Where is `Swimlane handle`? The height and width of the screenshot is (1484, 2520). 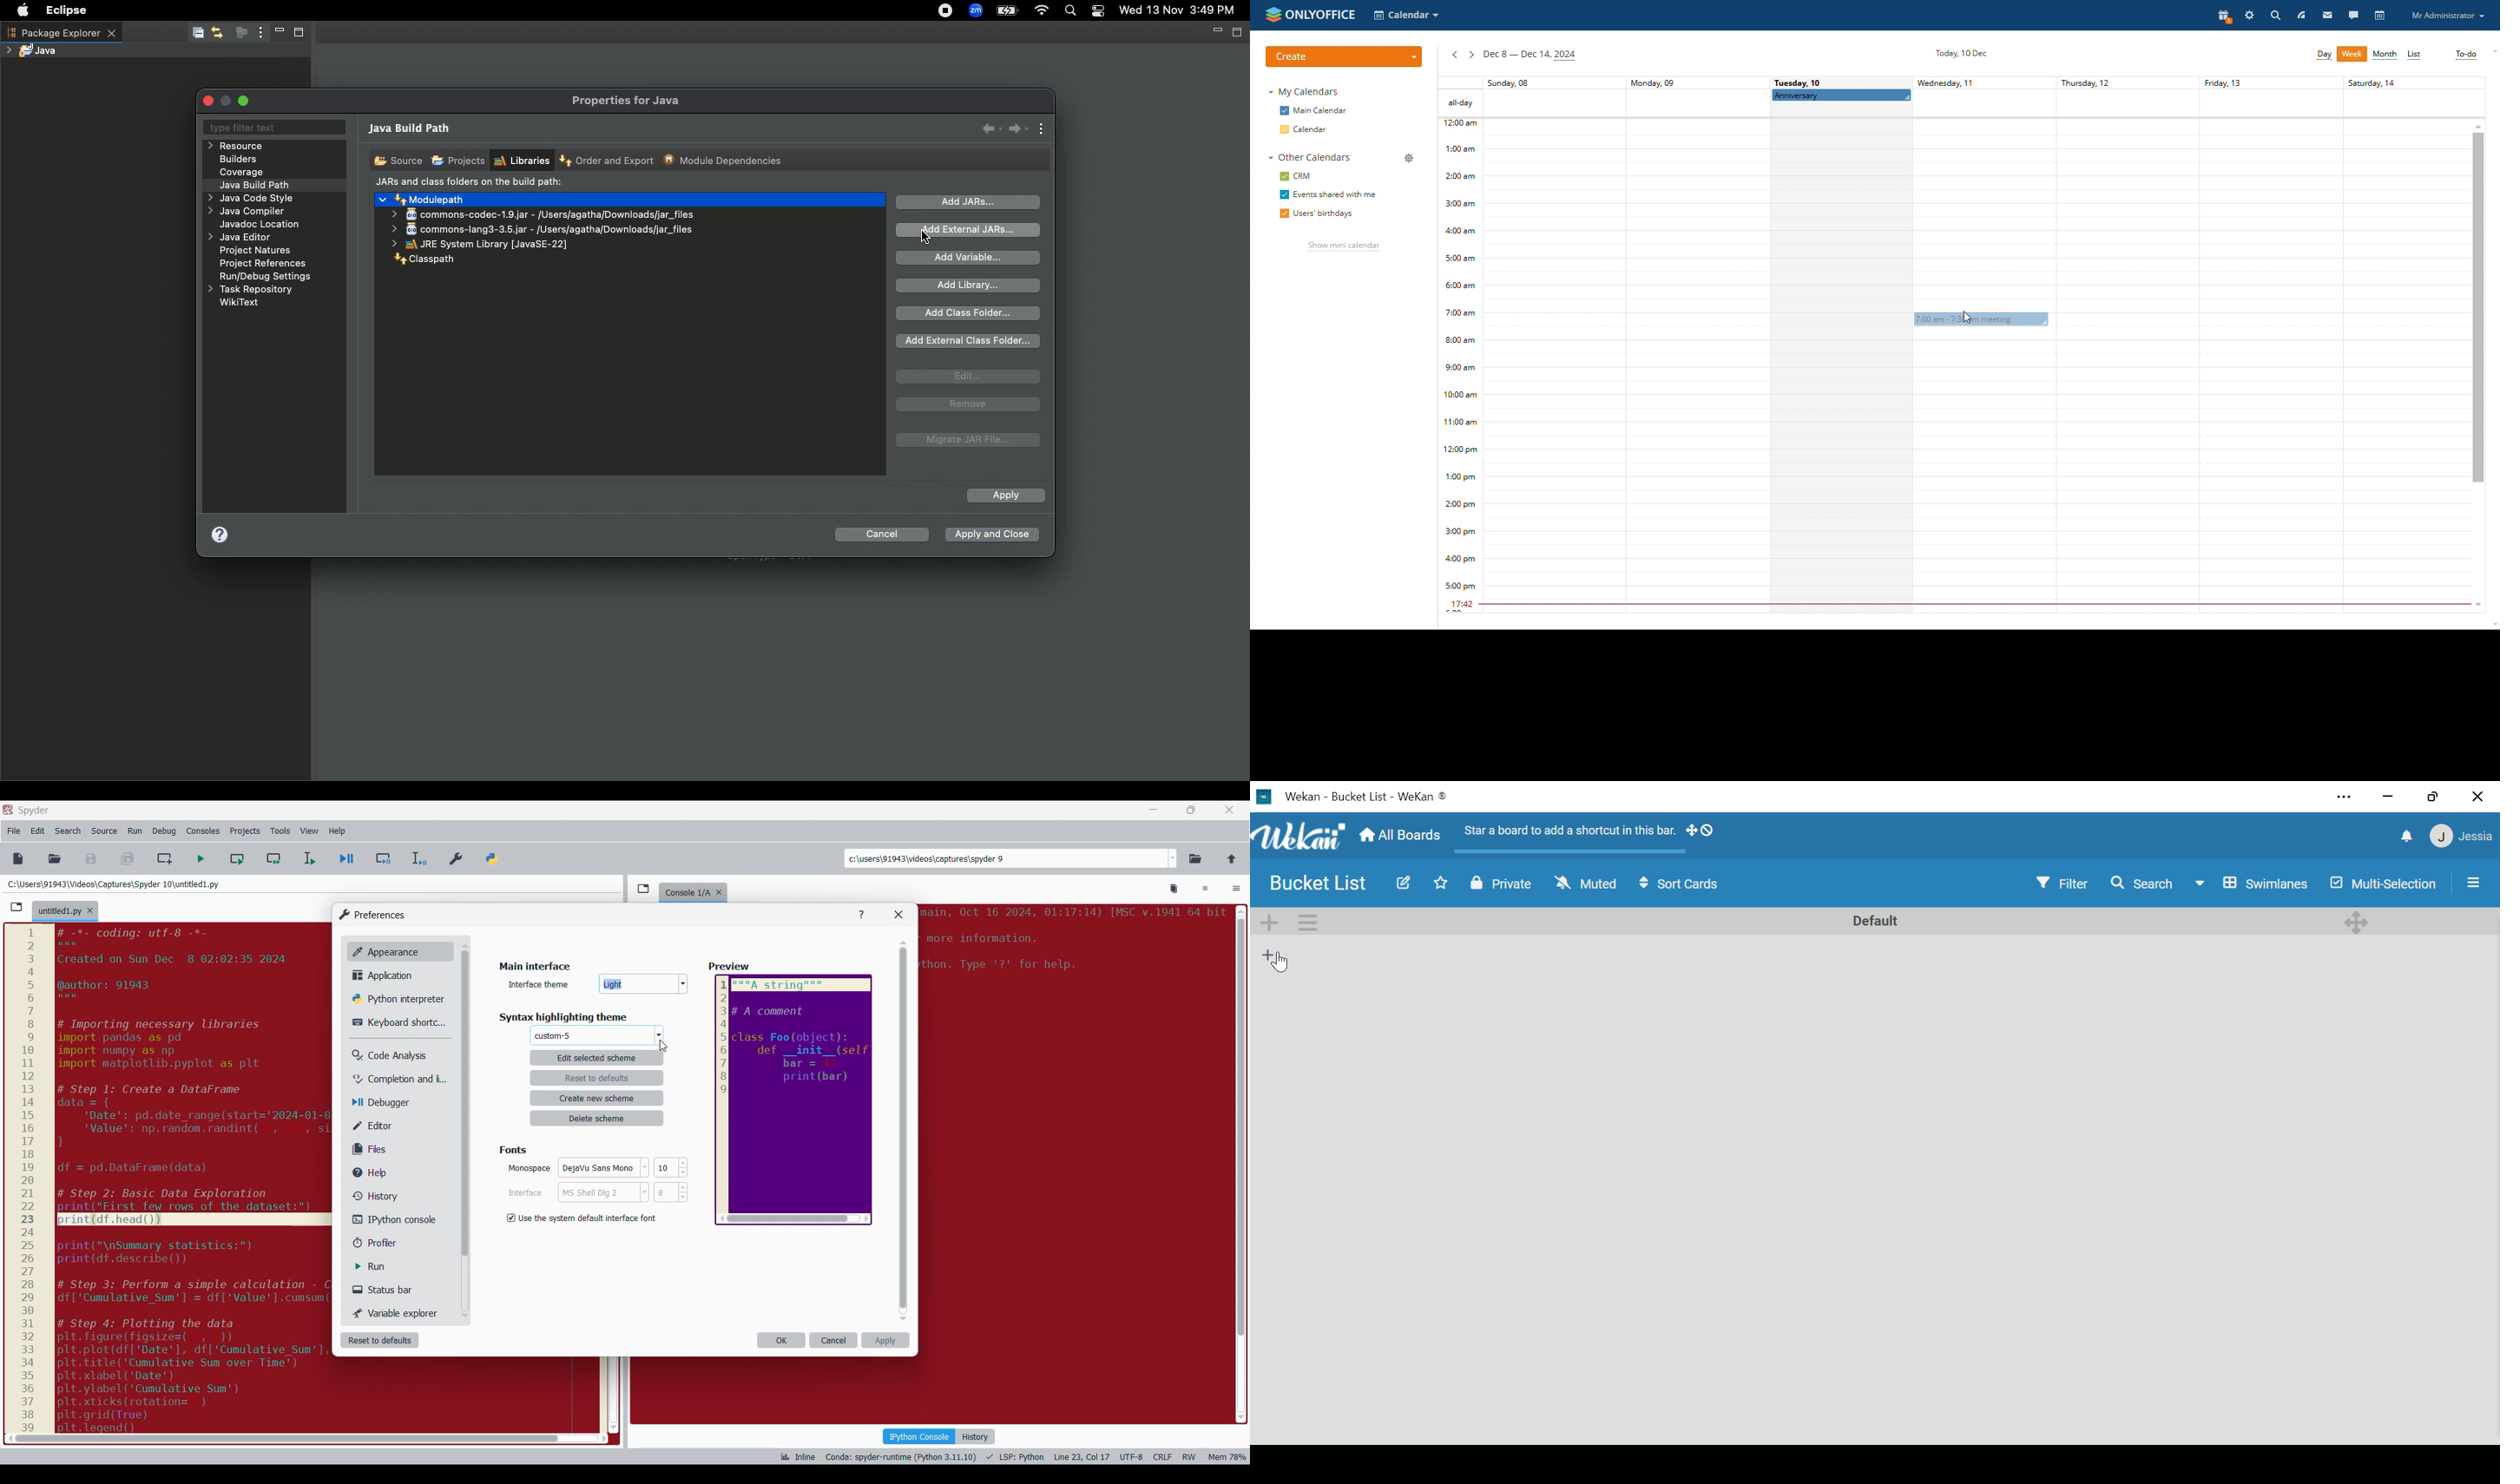
Swimlane handle is located at coordinates (2357, 920).